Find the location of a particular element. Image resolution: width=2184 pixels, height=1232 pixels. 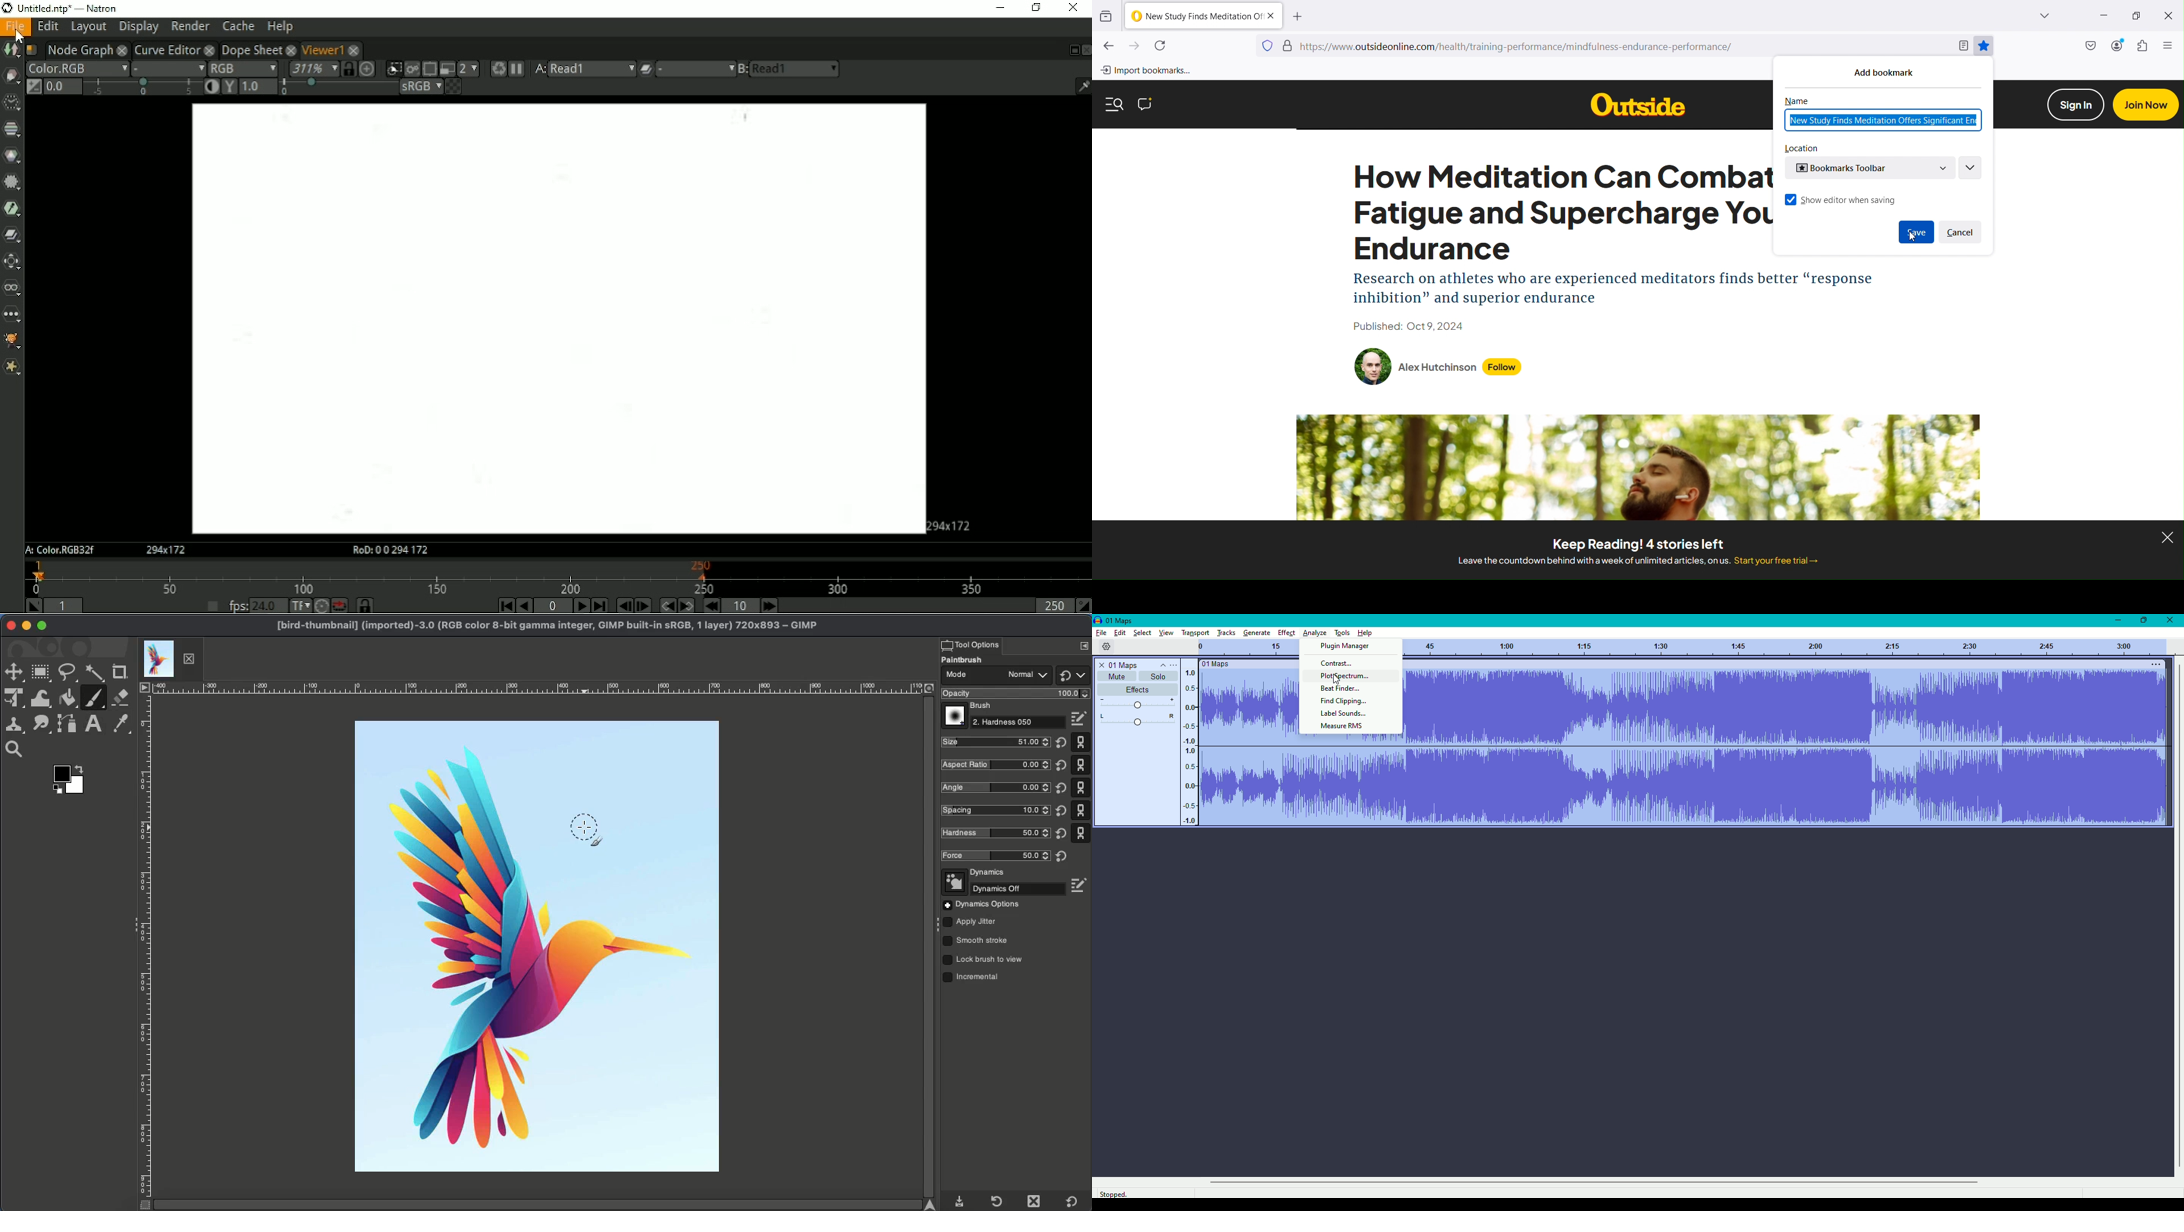

Fuzzy selector is located at coordinates (95, 674).